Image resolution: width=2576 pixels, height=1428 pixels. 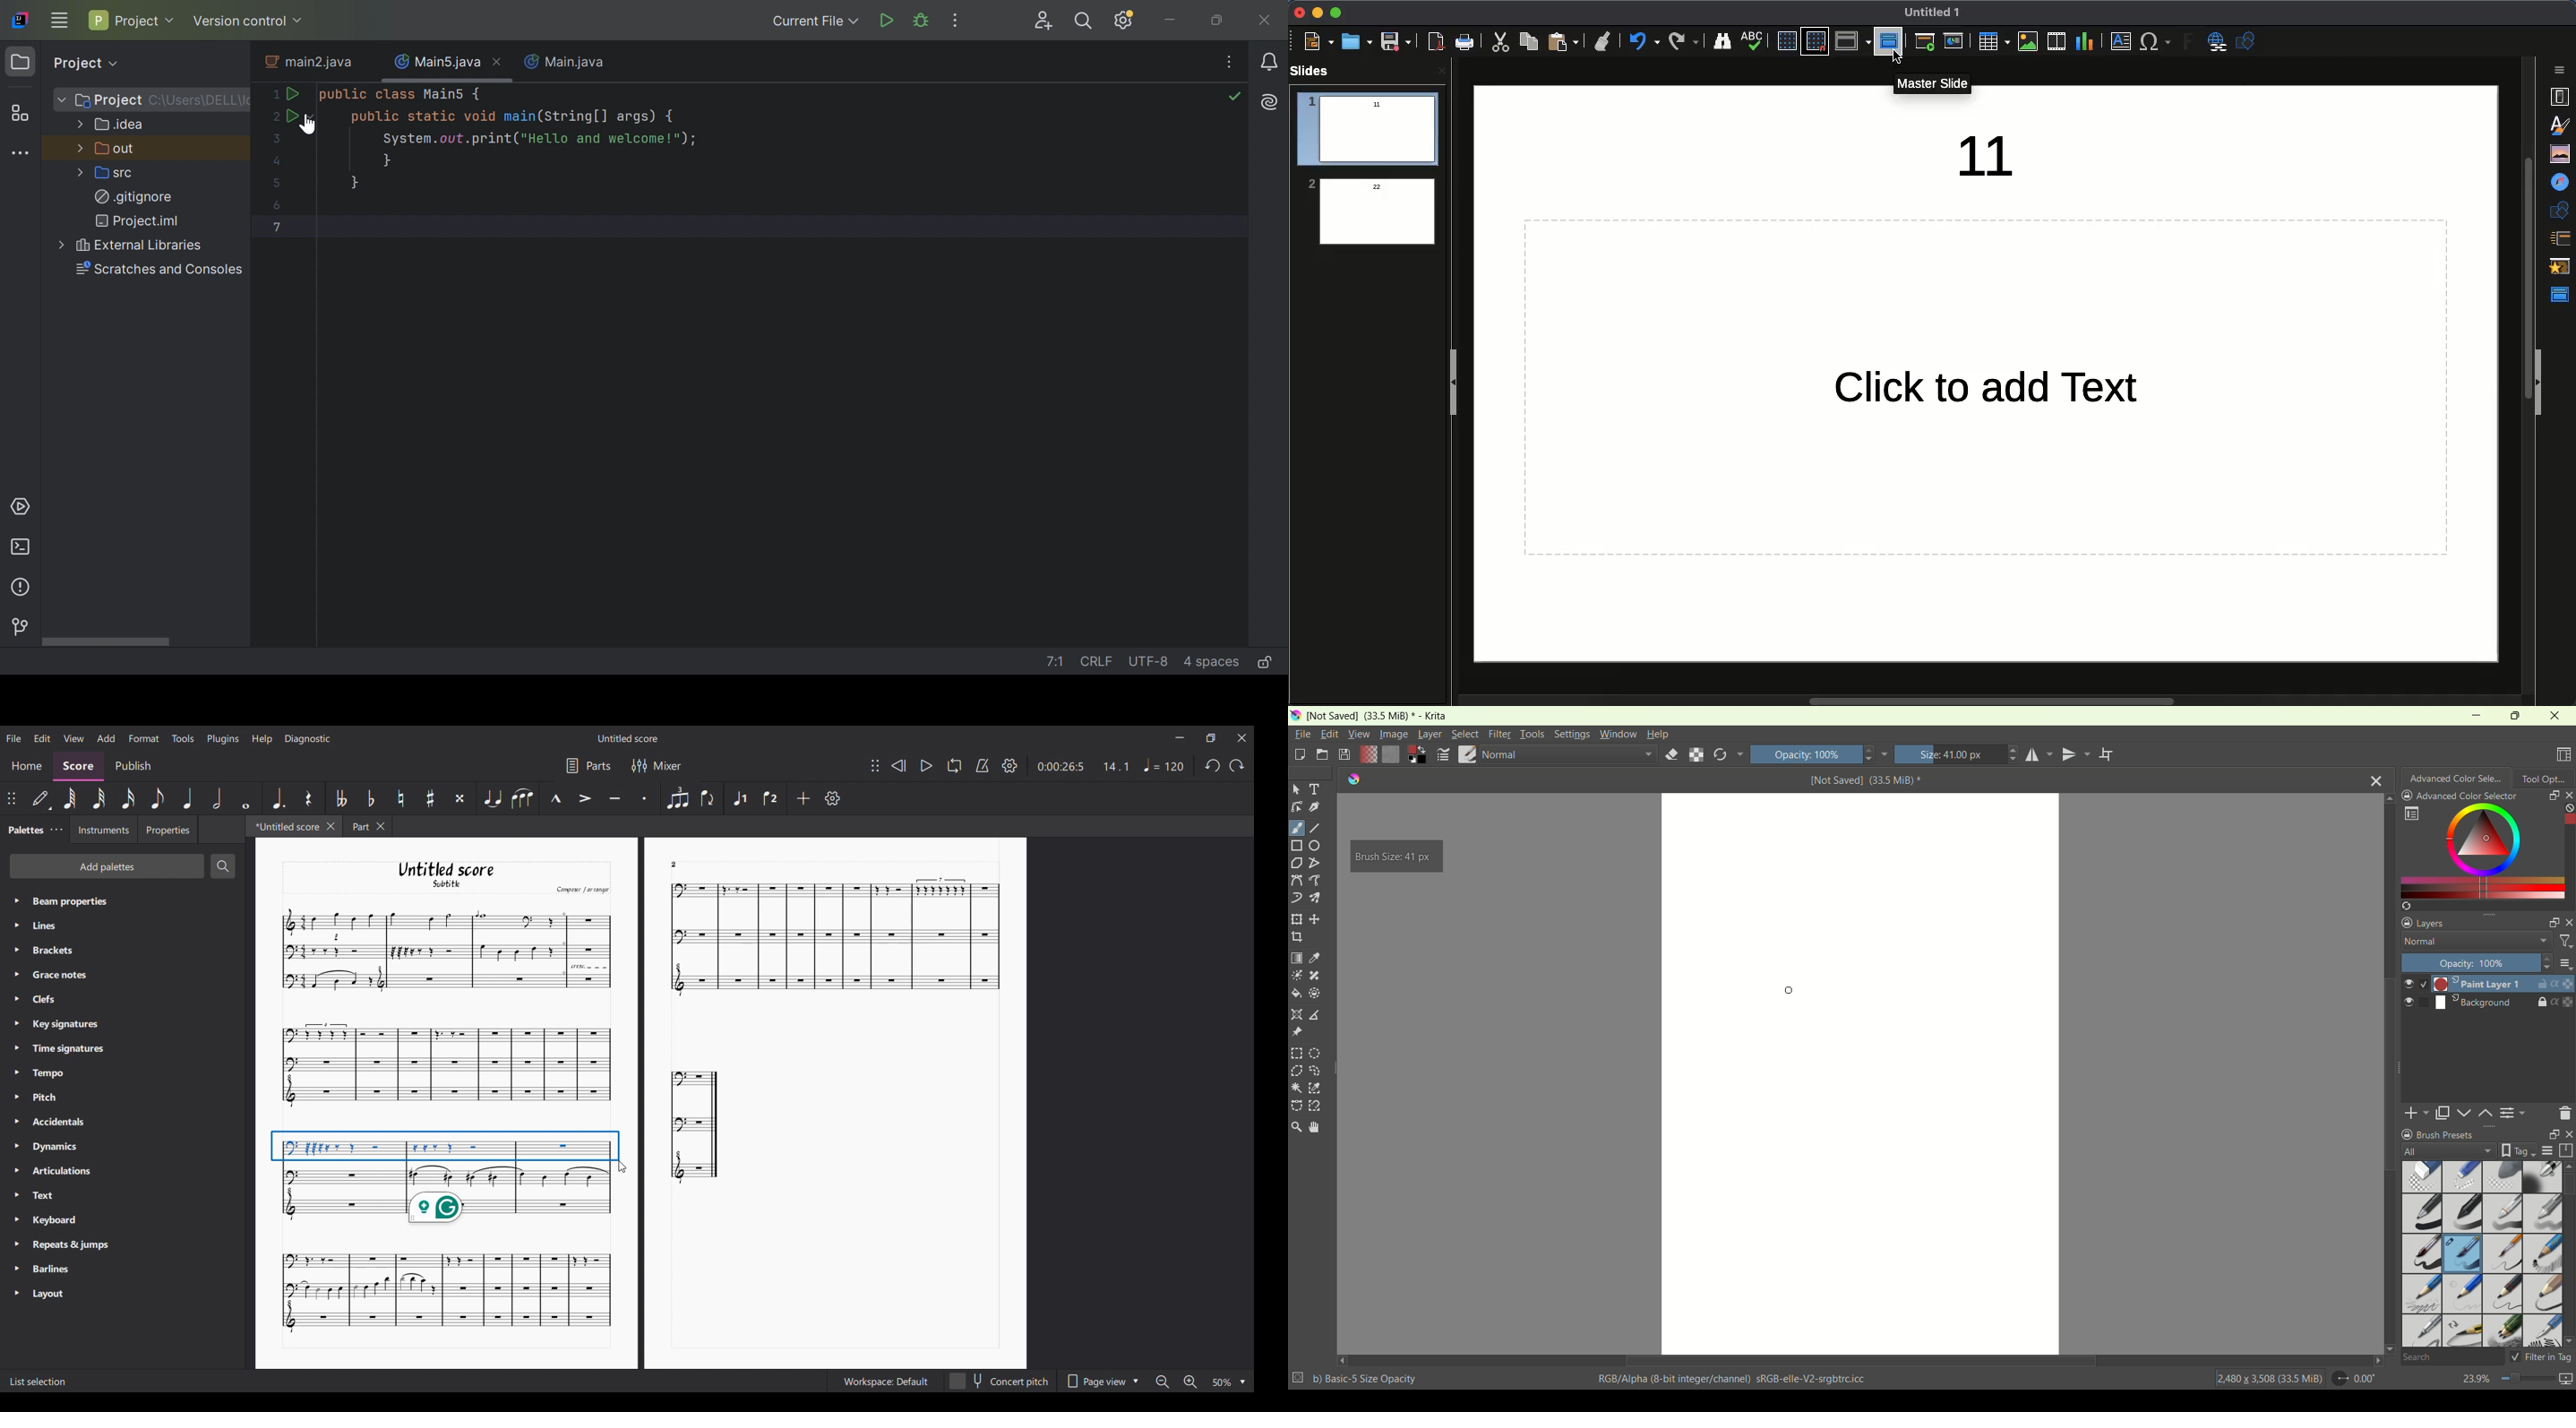 I want to click on Redo, so click(x=1684, y=41).